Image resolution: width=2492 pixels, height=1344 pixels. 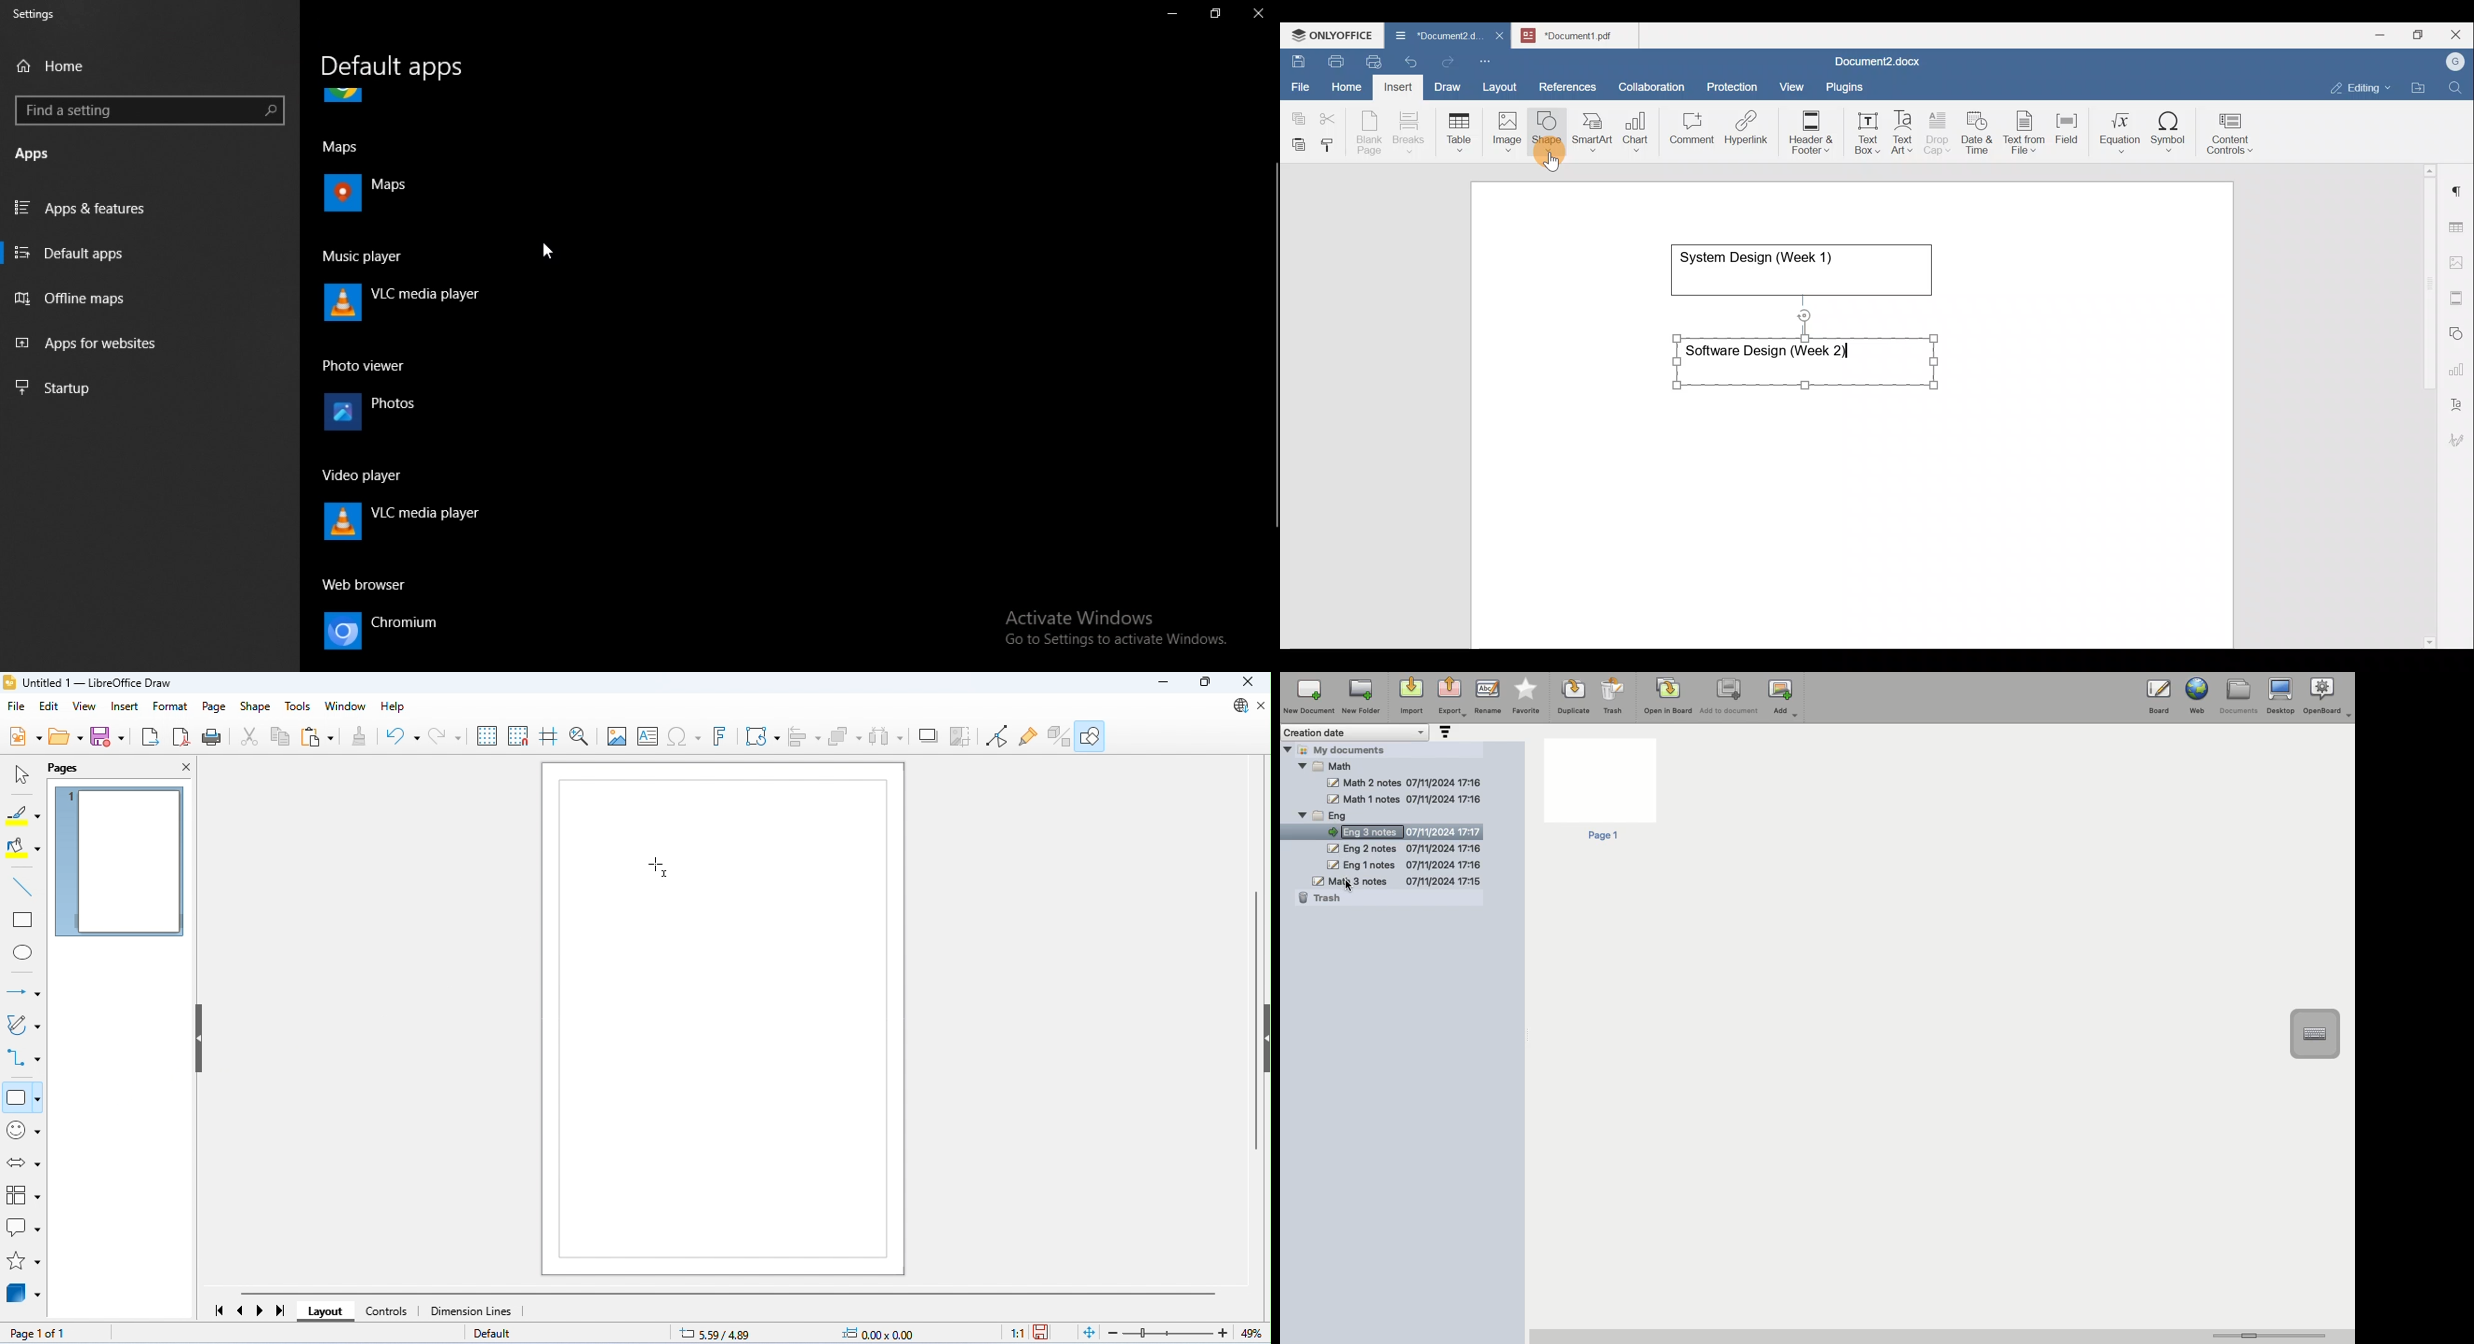 I want to click on cursor, so click(x=553, y=249).